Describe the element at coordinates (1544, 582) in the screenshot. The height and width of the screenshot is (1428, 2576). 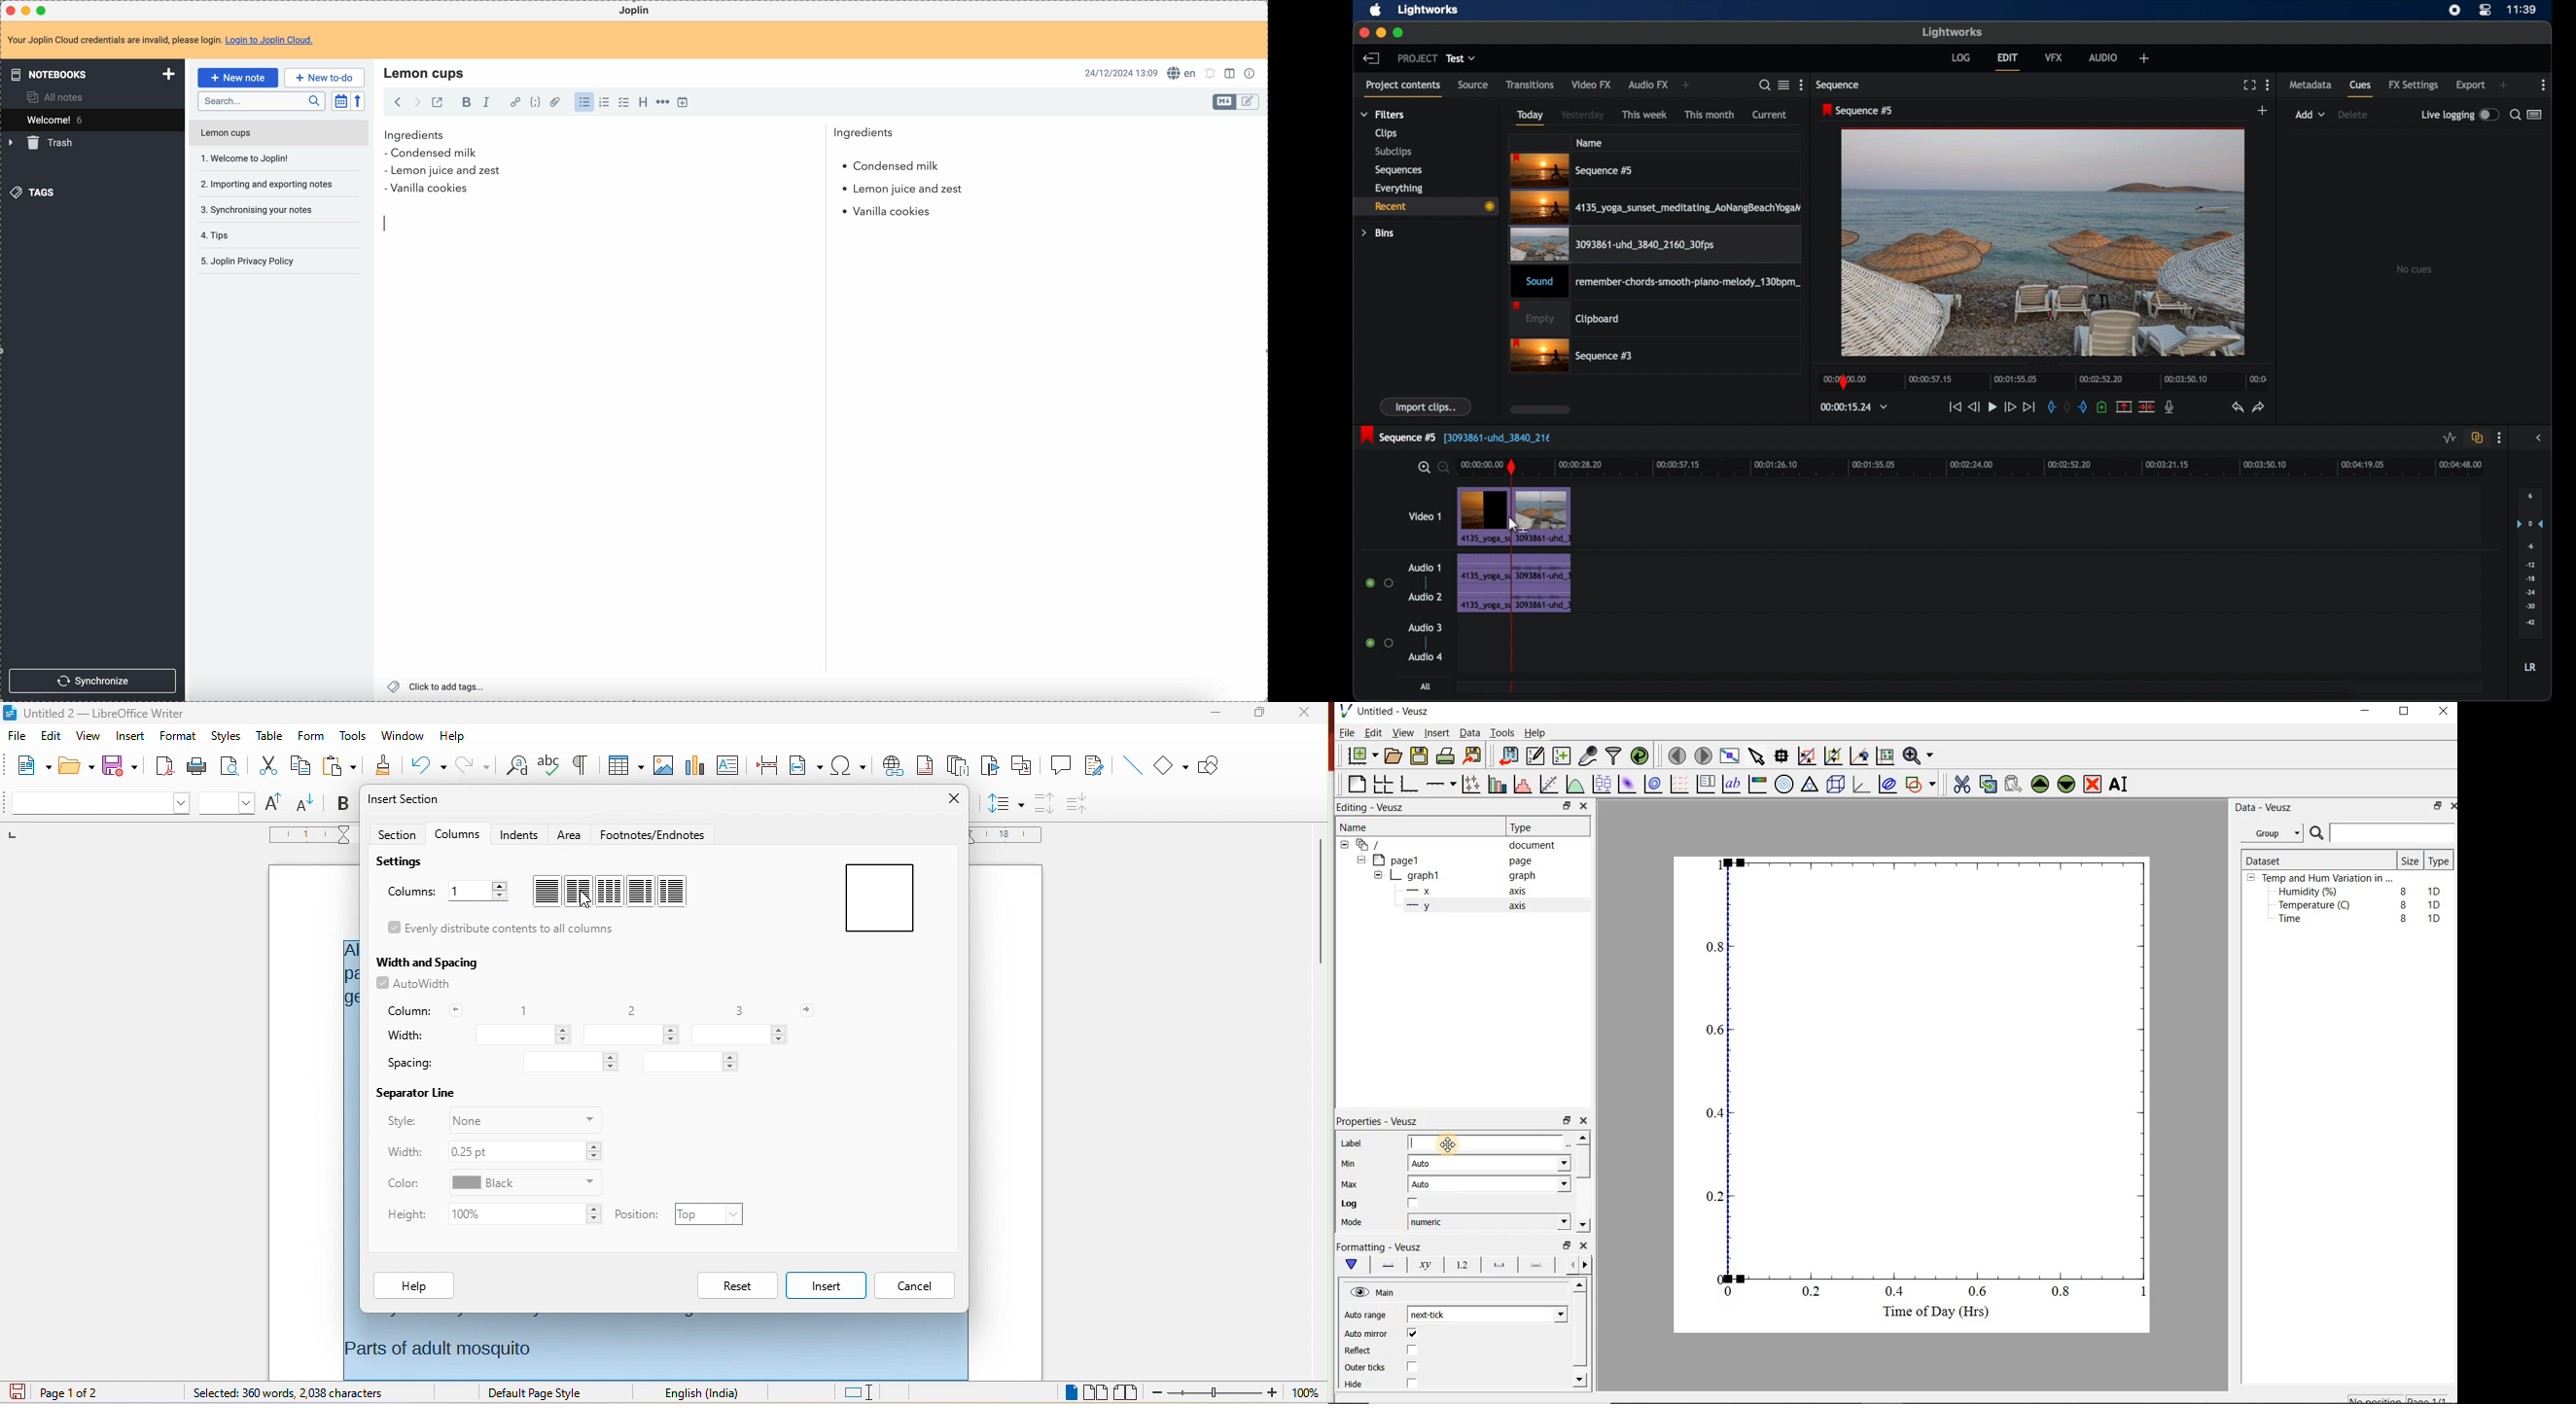
I see `audio clip` at that location.